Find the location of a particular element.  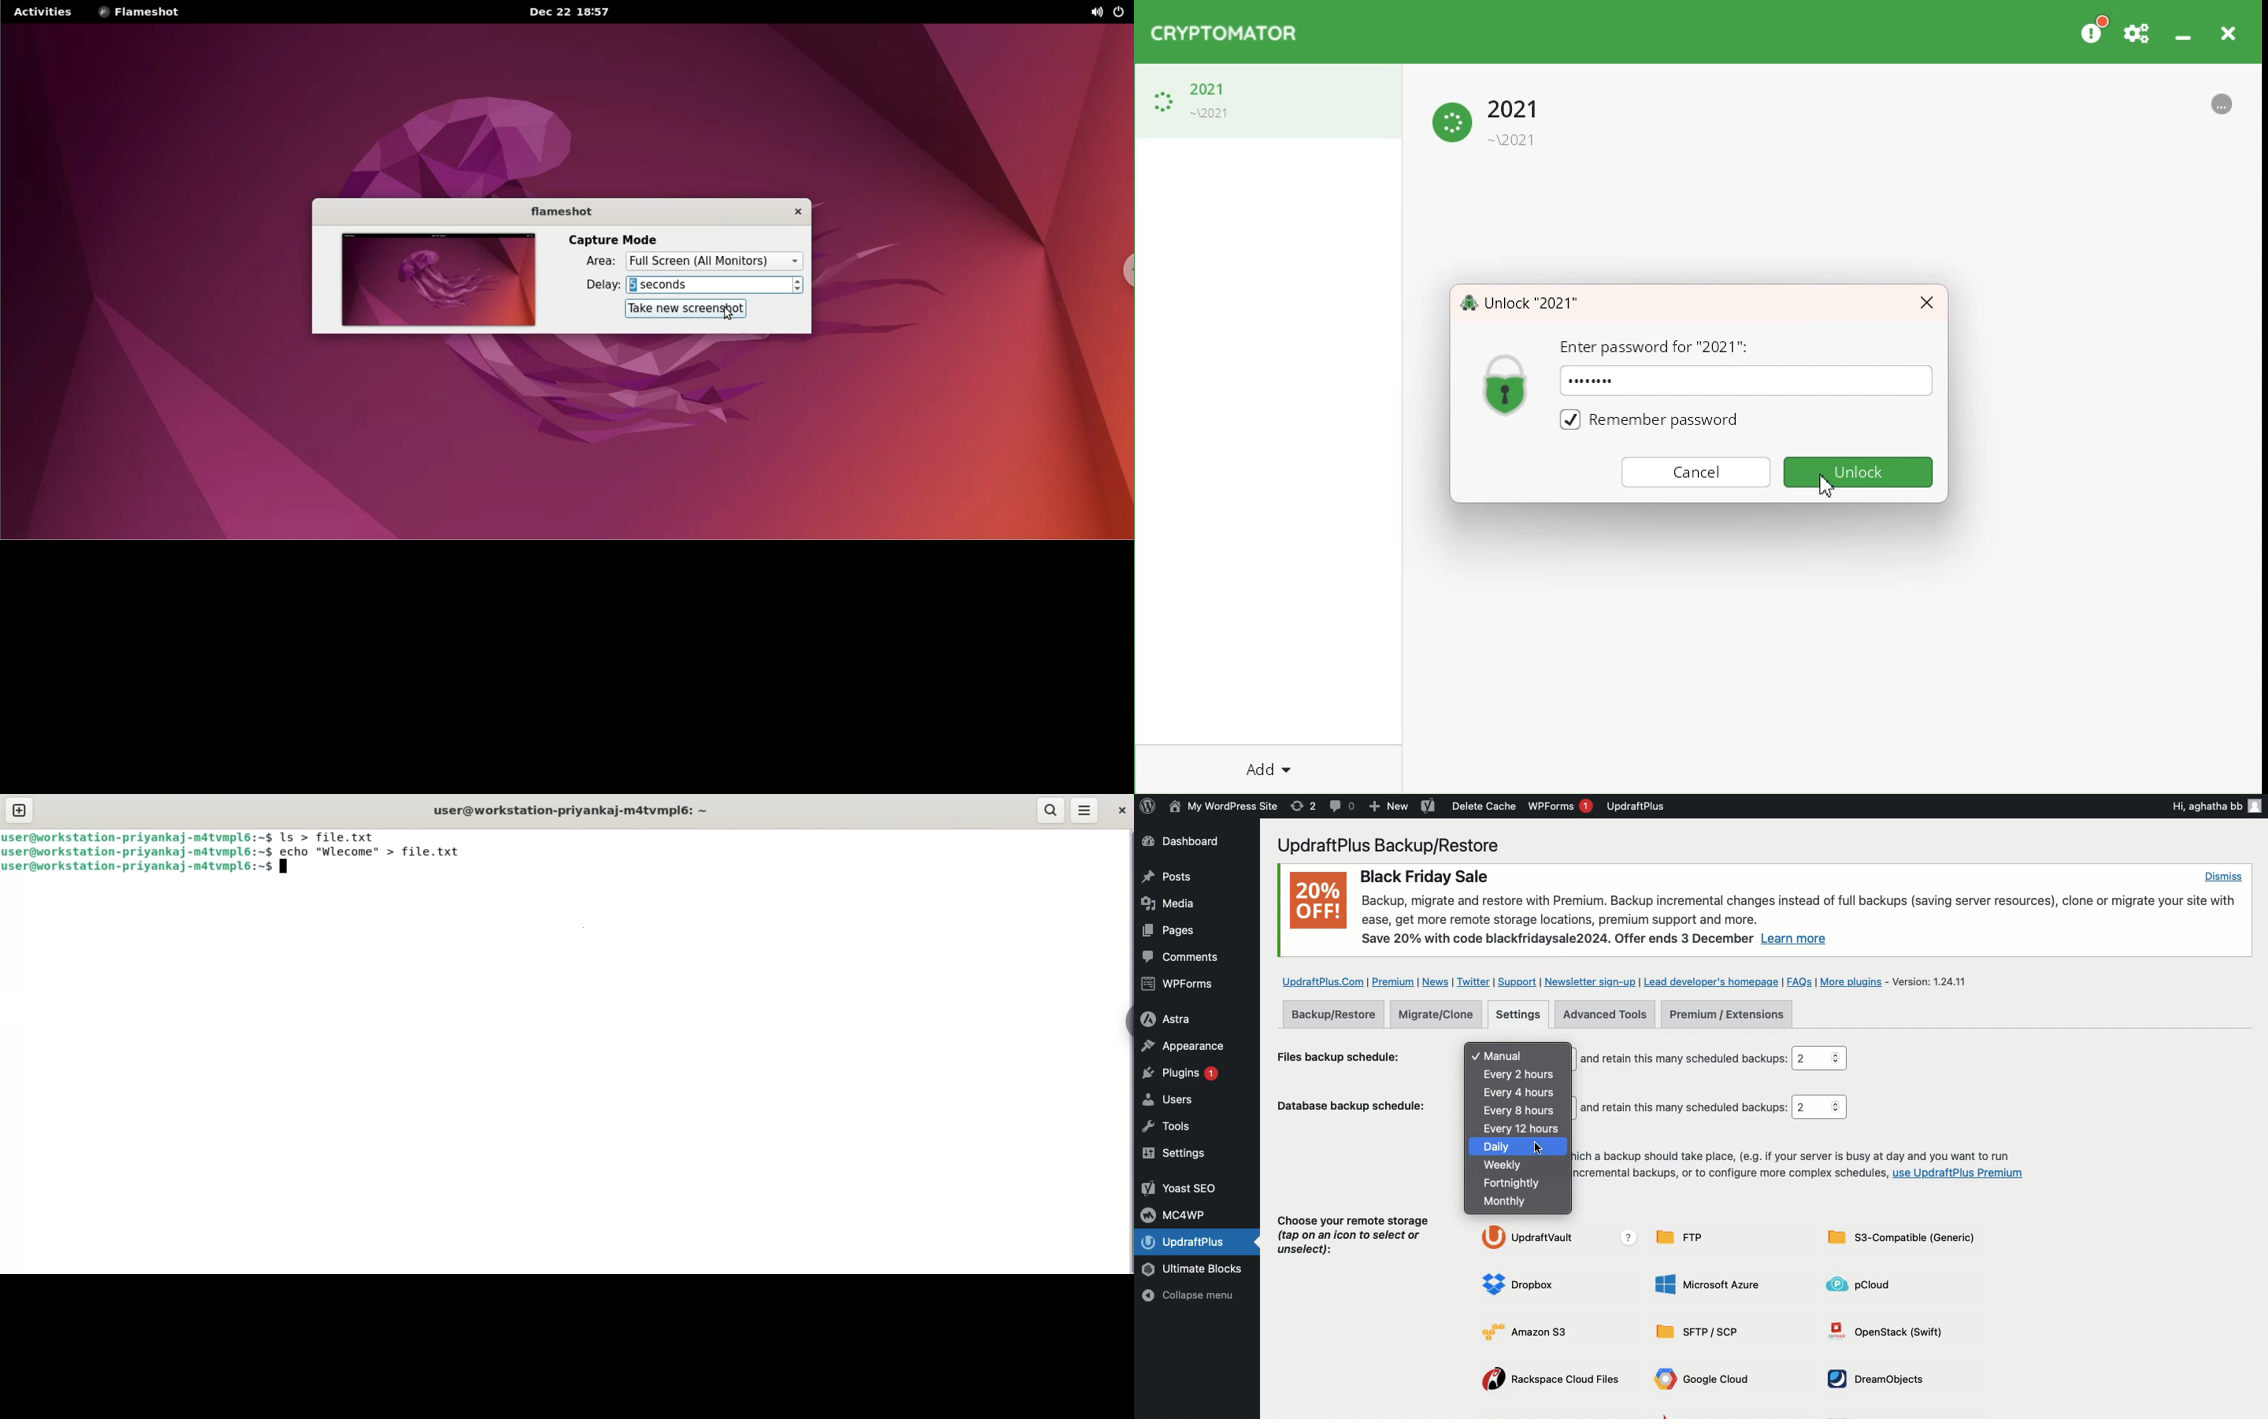

ls > file.txt is located at coordinates (337, 836).